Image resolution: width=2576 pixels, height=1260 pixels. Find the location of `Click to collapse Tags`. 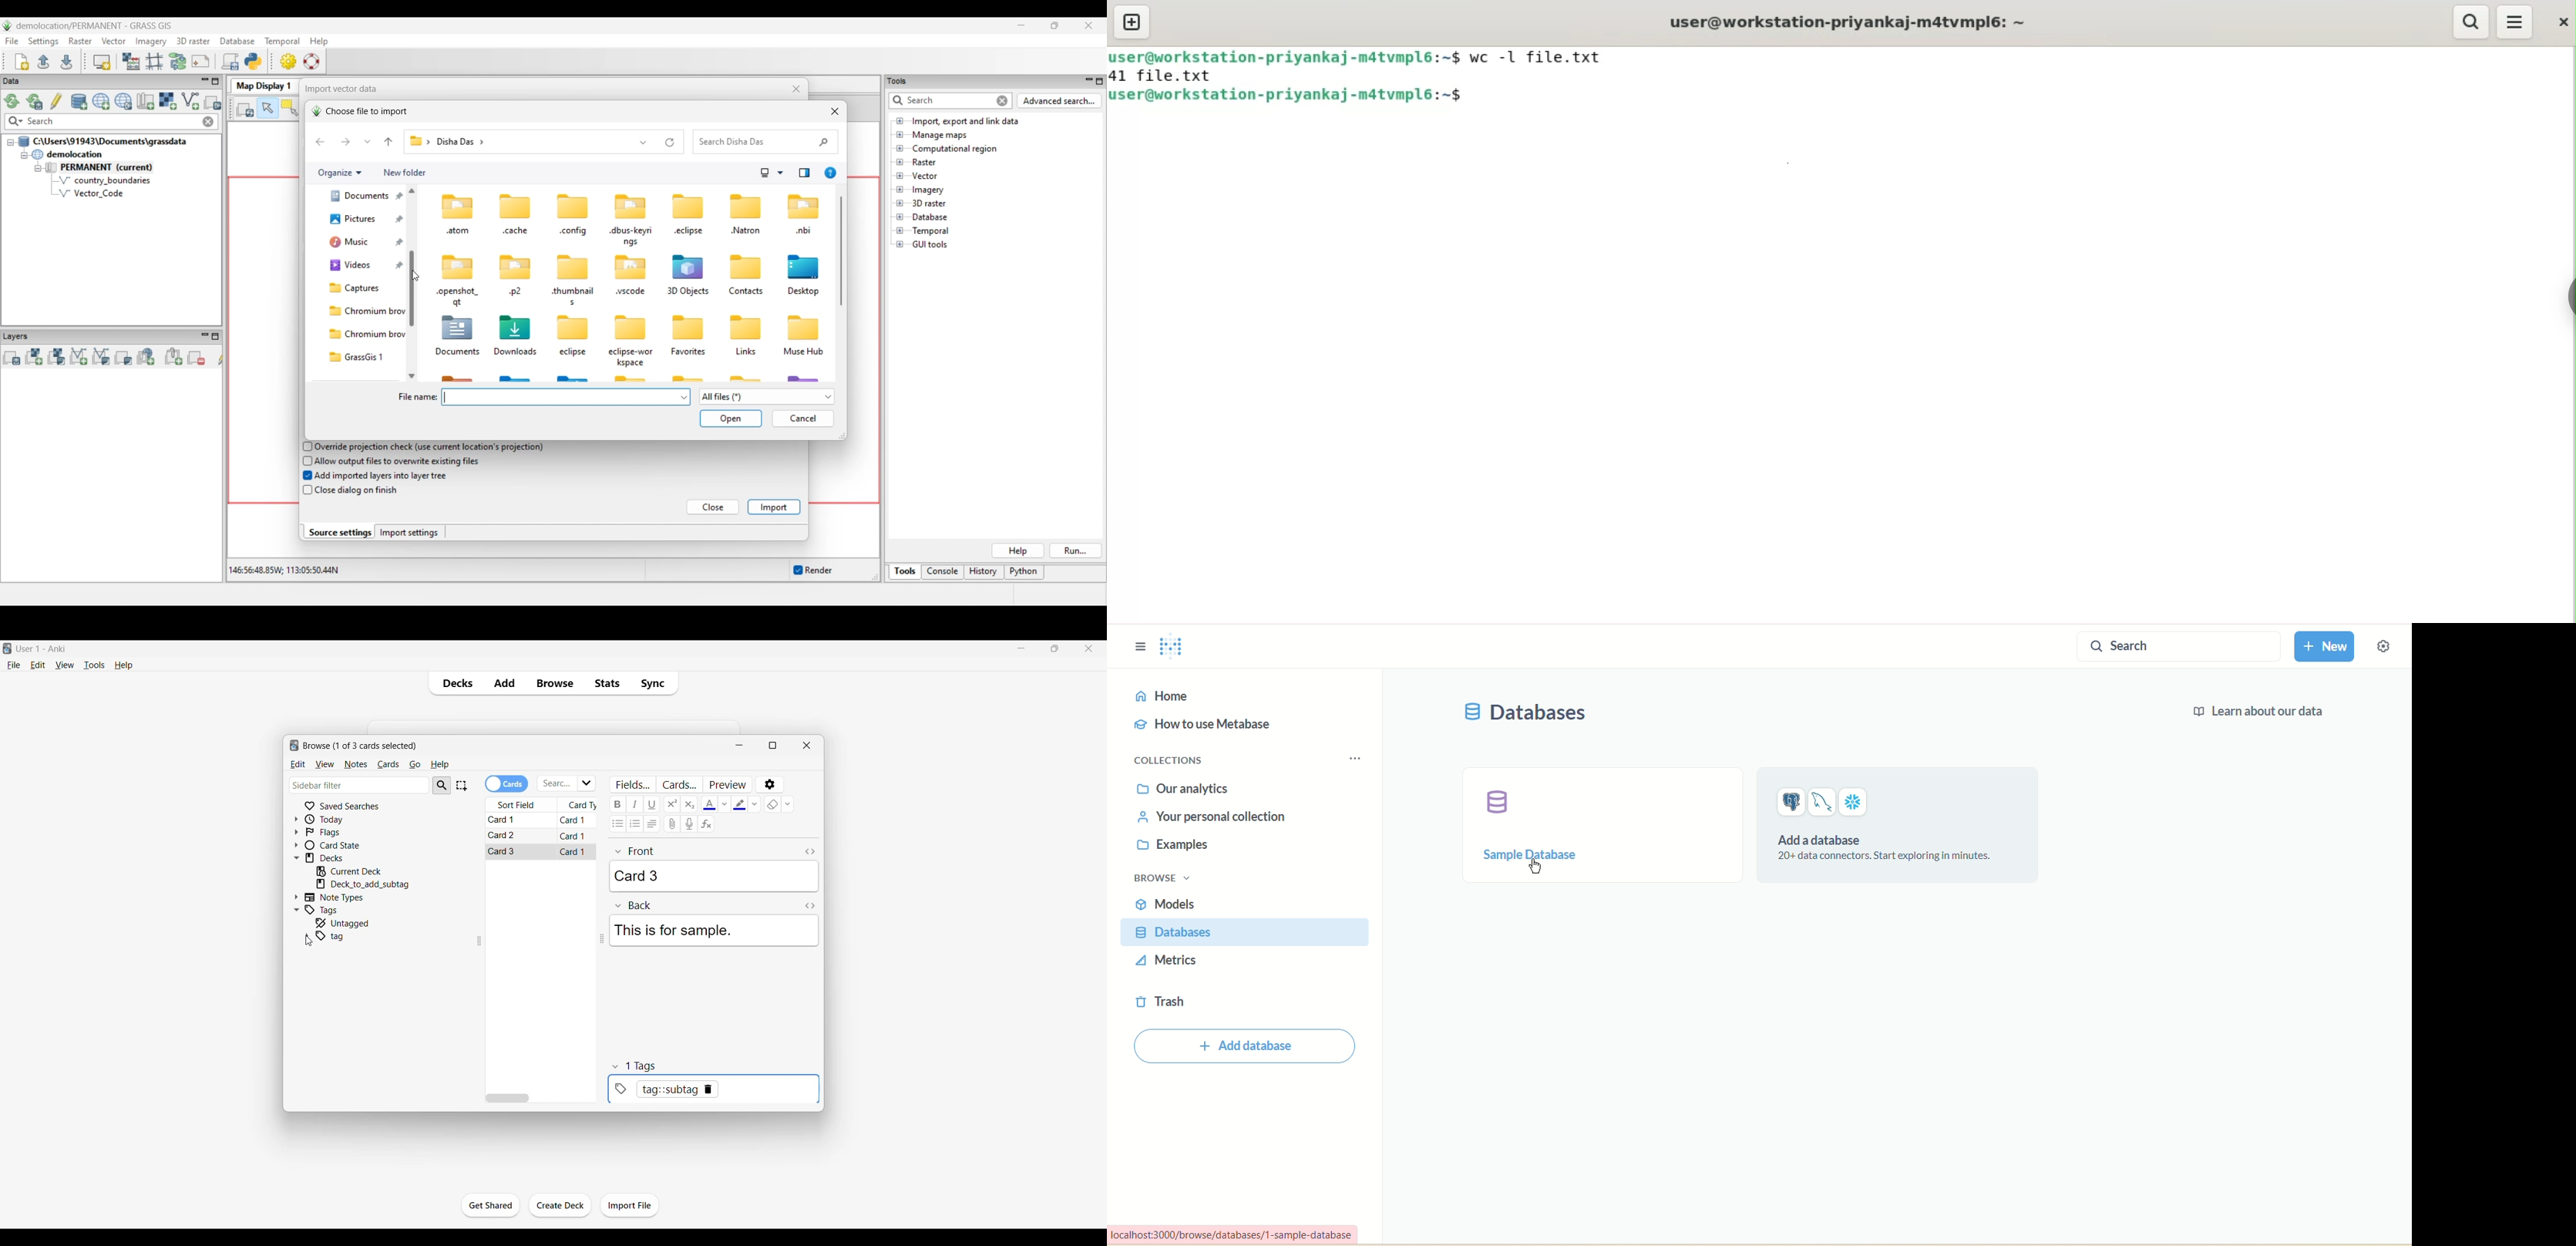

Click to collapse Tags is located at coordinates (296, 910).